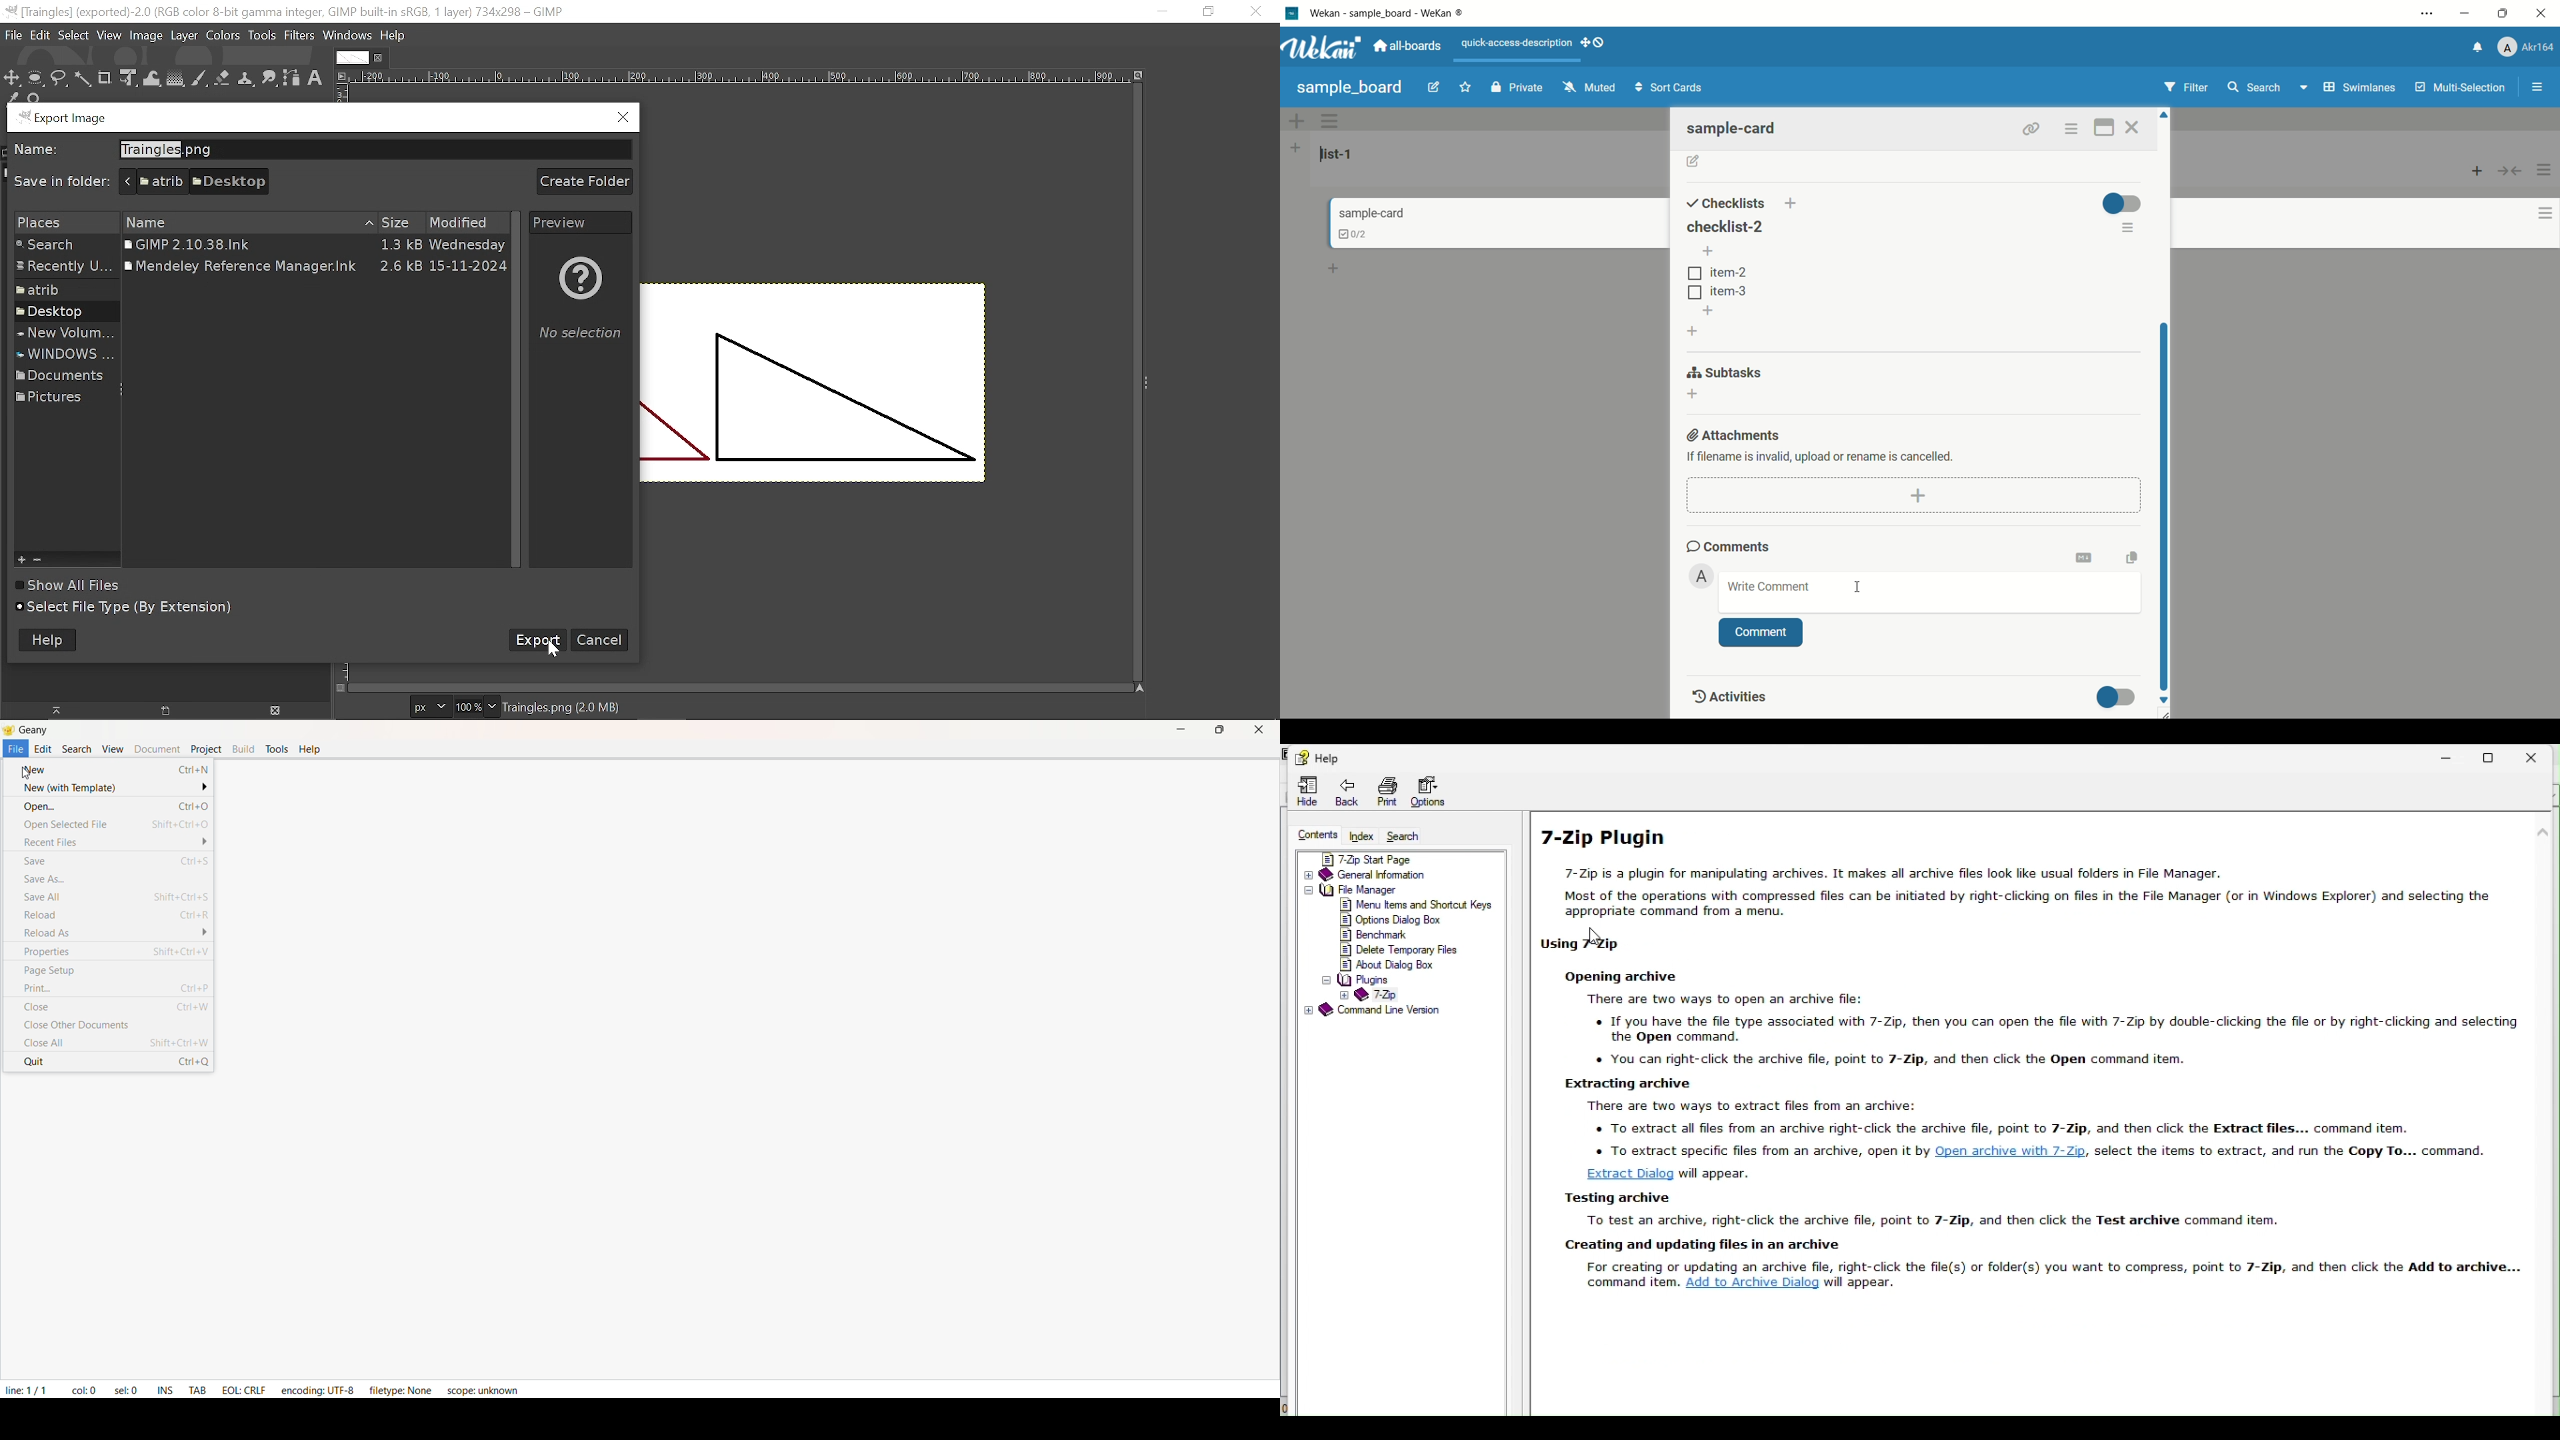  I want to click on copy text to clipboard, so click(2131, 556).